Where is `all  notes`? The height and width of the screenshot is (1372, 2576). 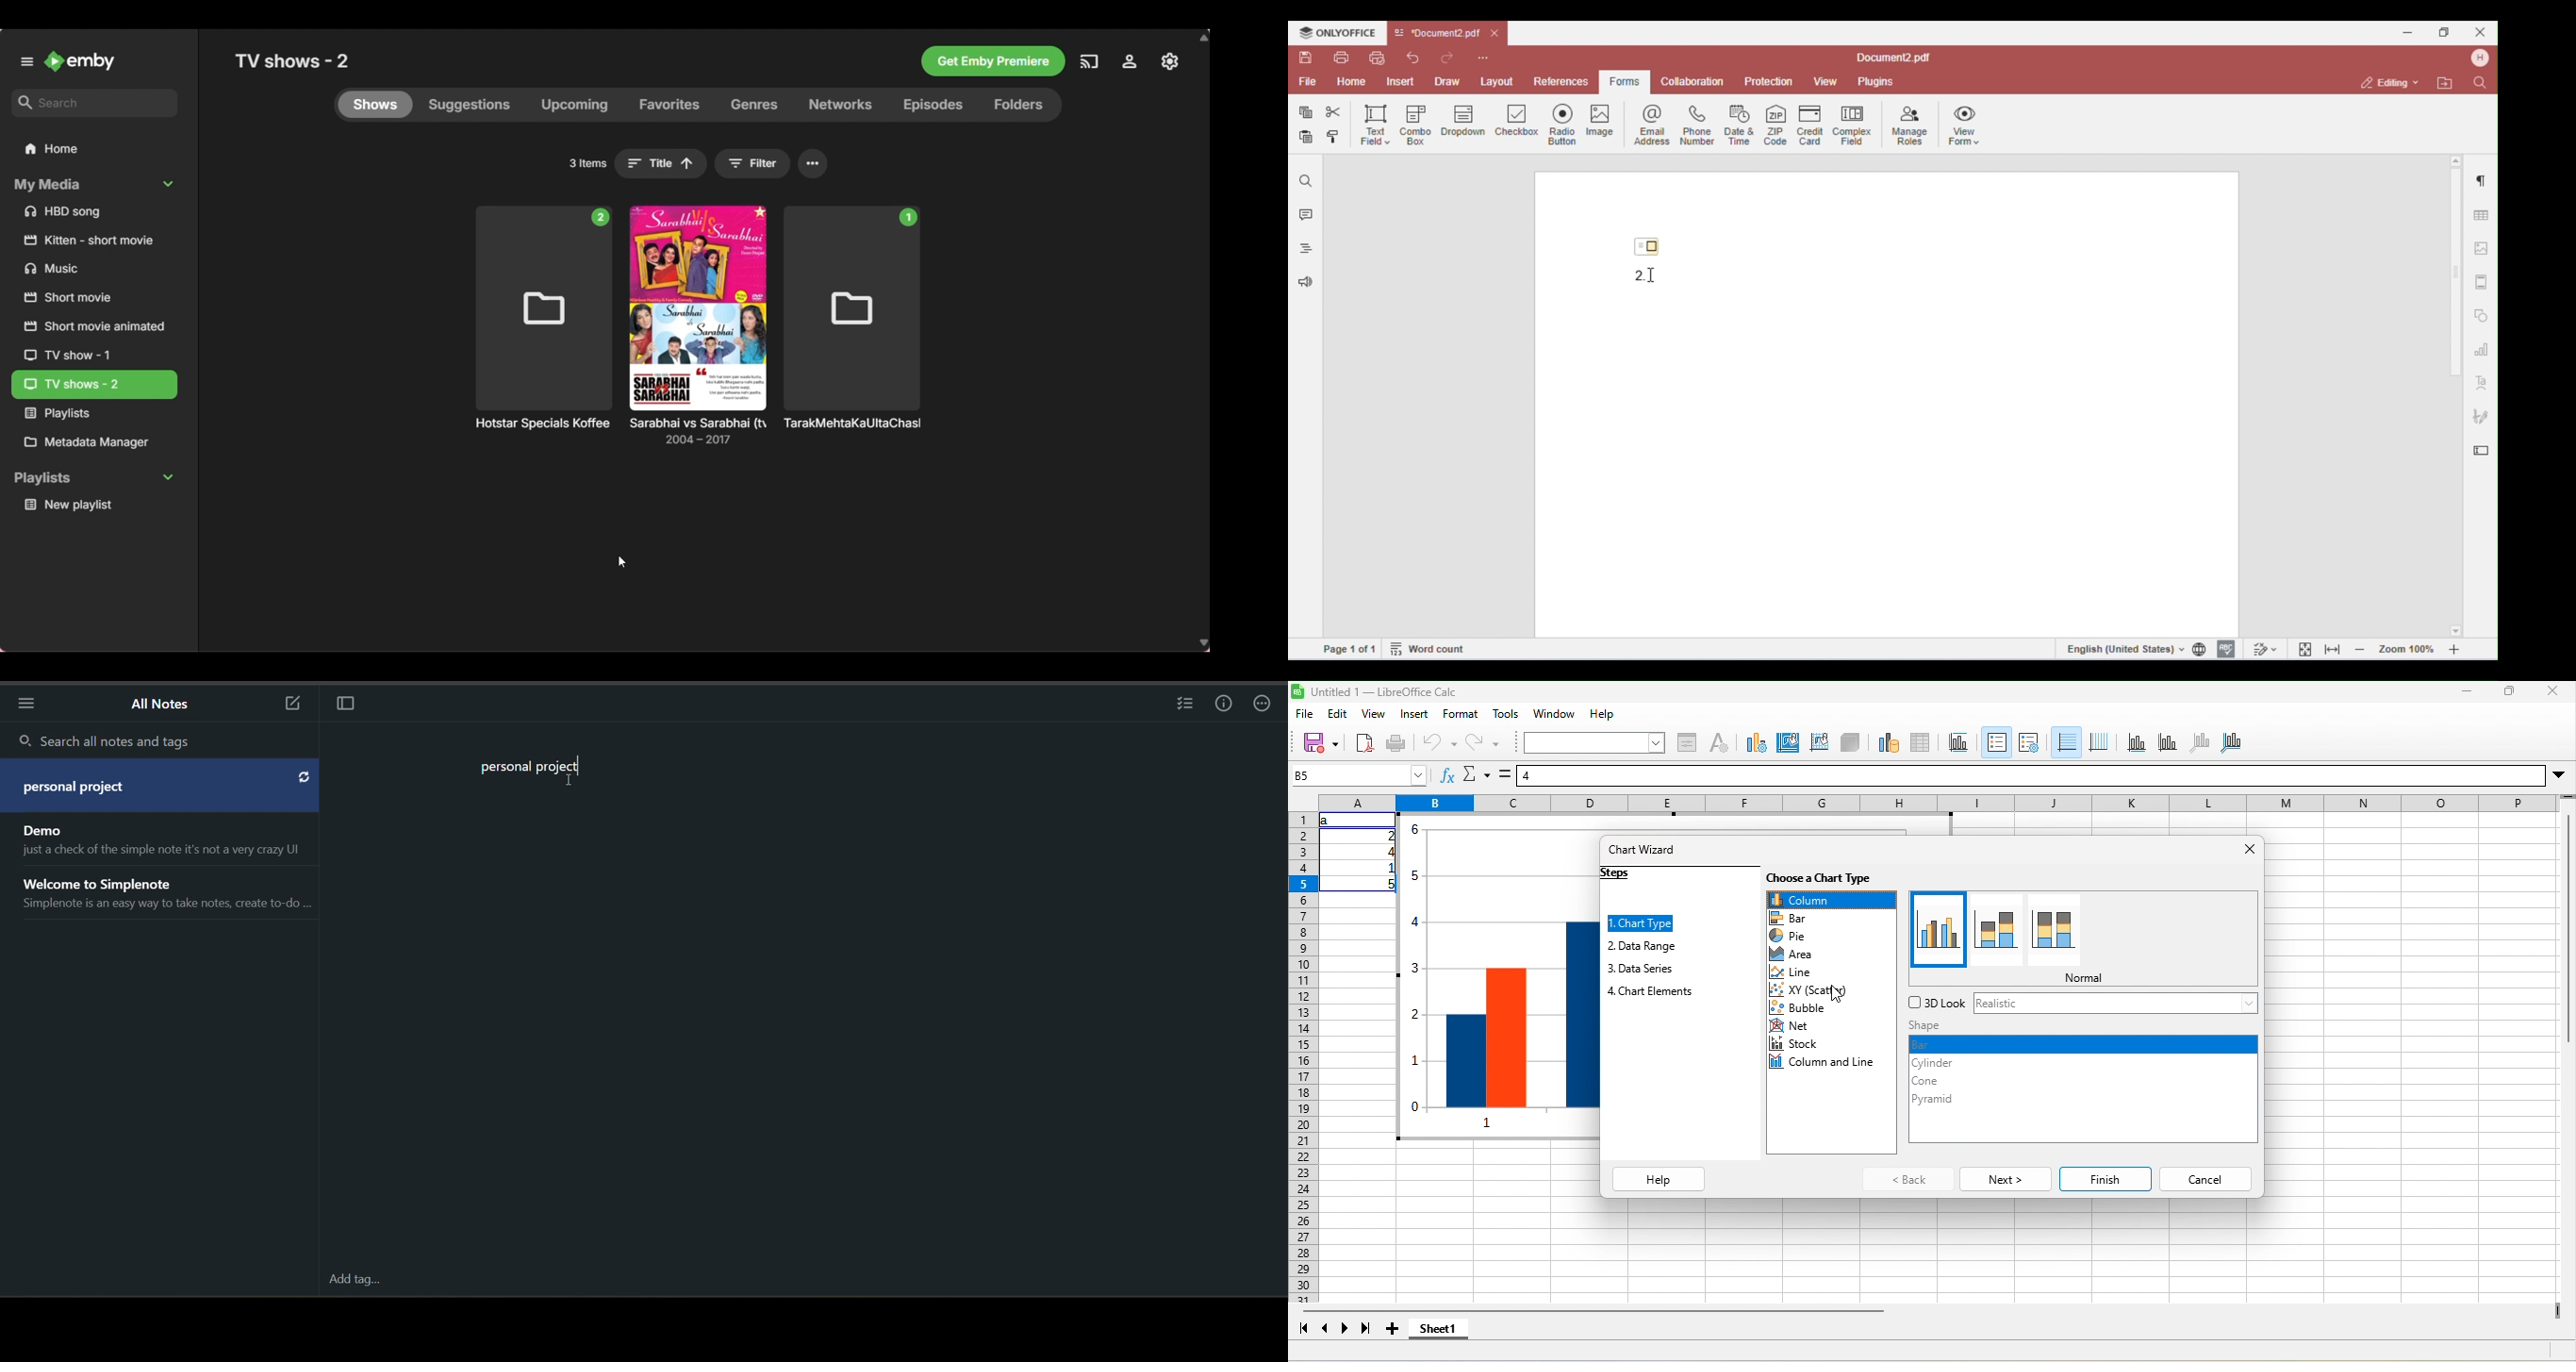 all  notes is located at coordinates (163, 704).